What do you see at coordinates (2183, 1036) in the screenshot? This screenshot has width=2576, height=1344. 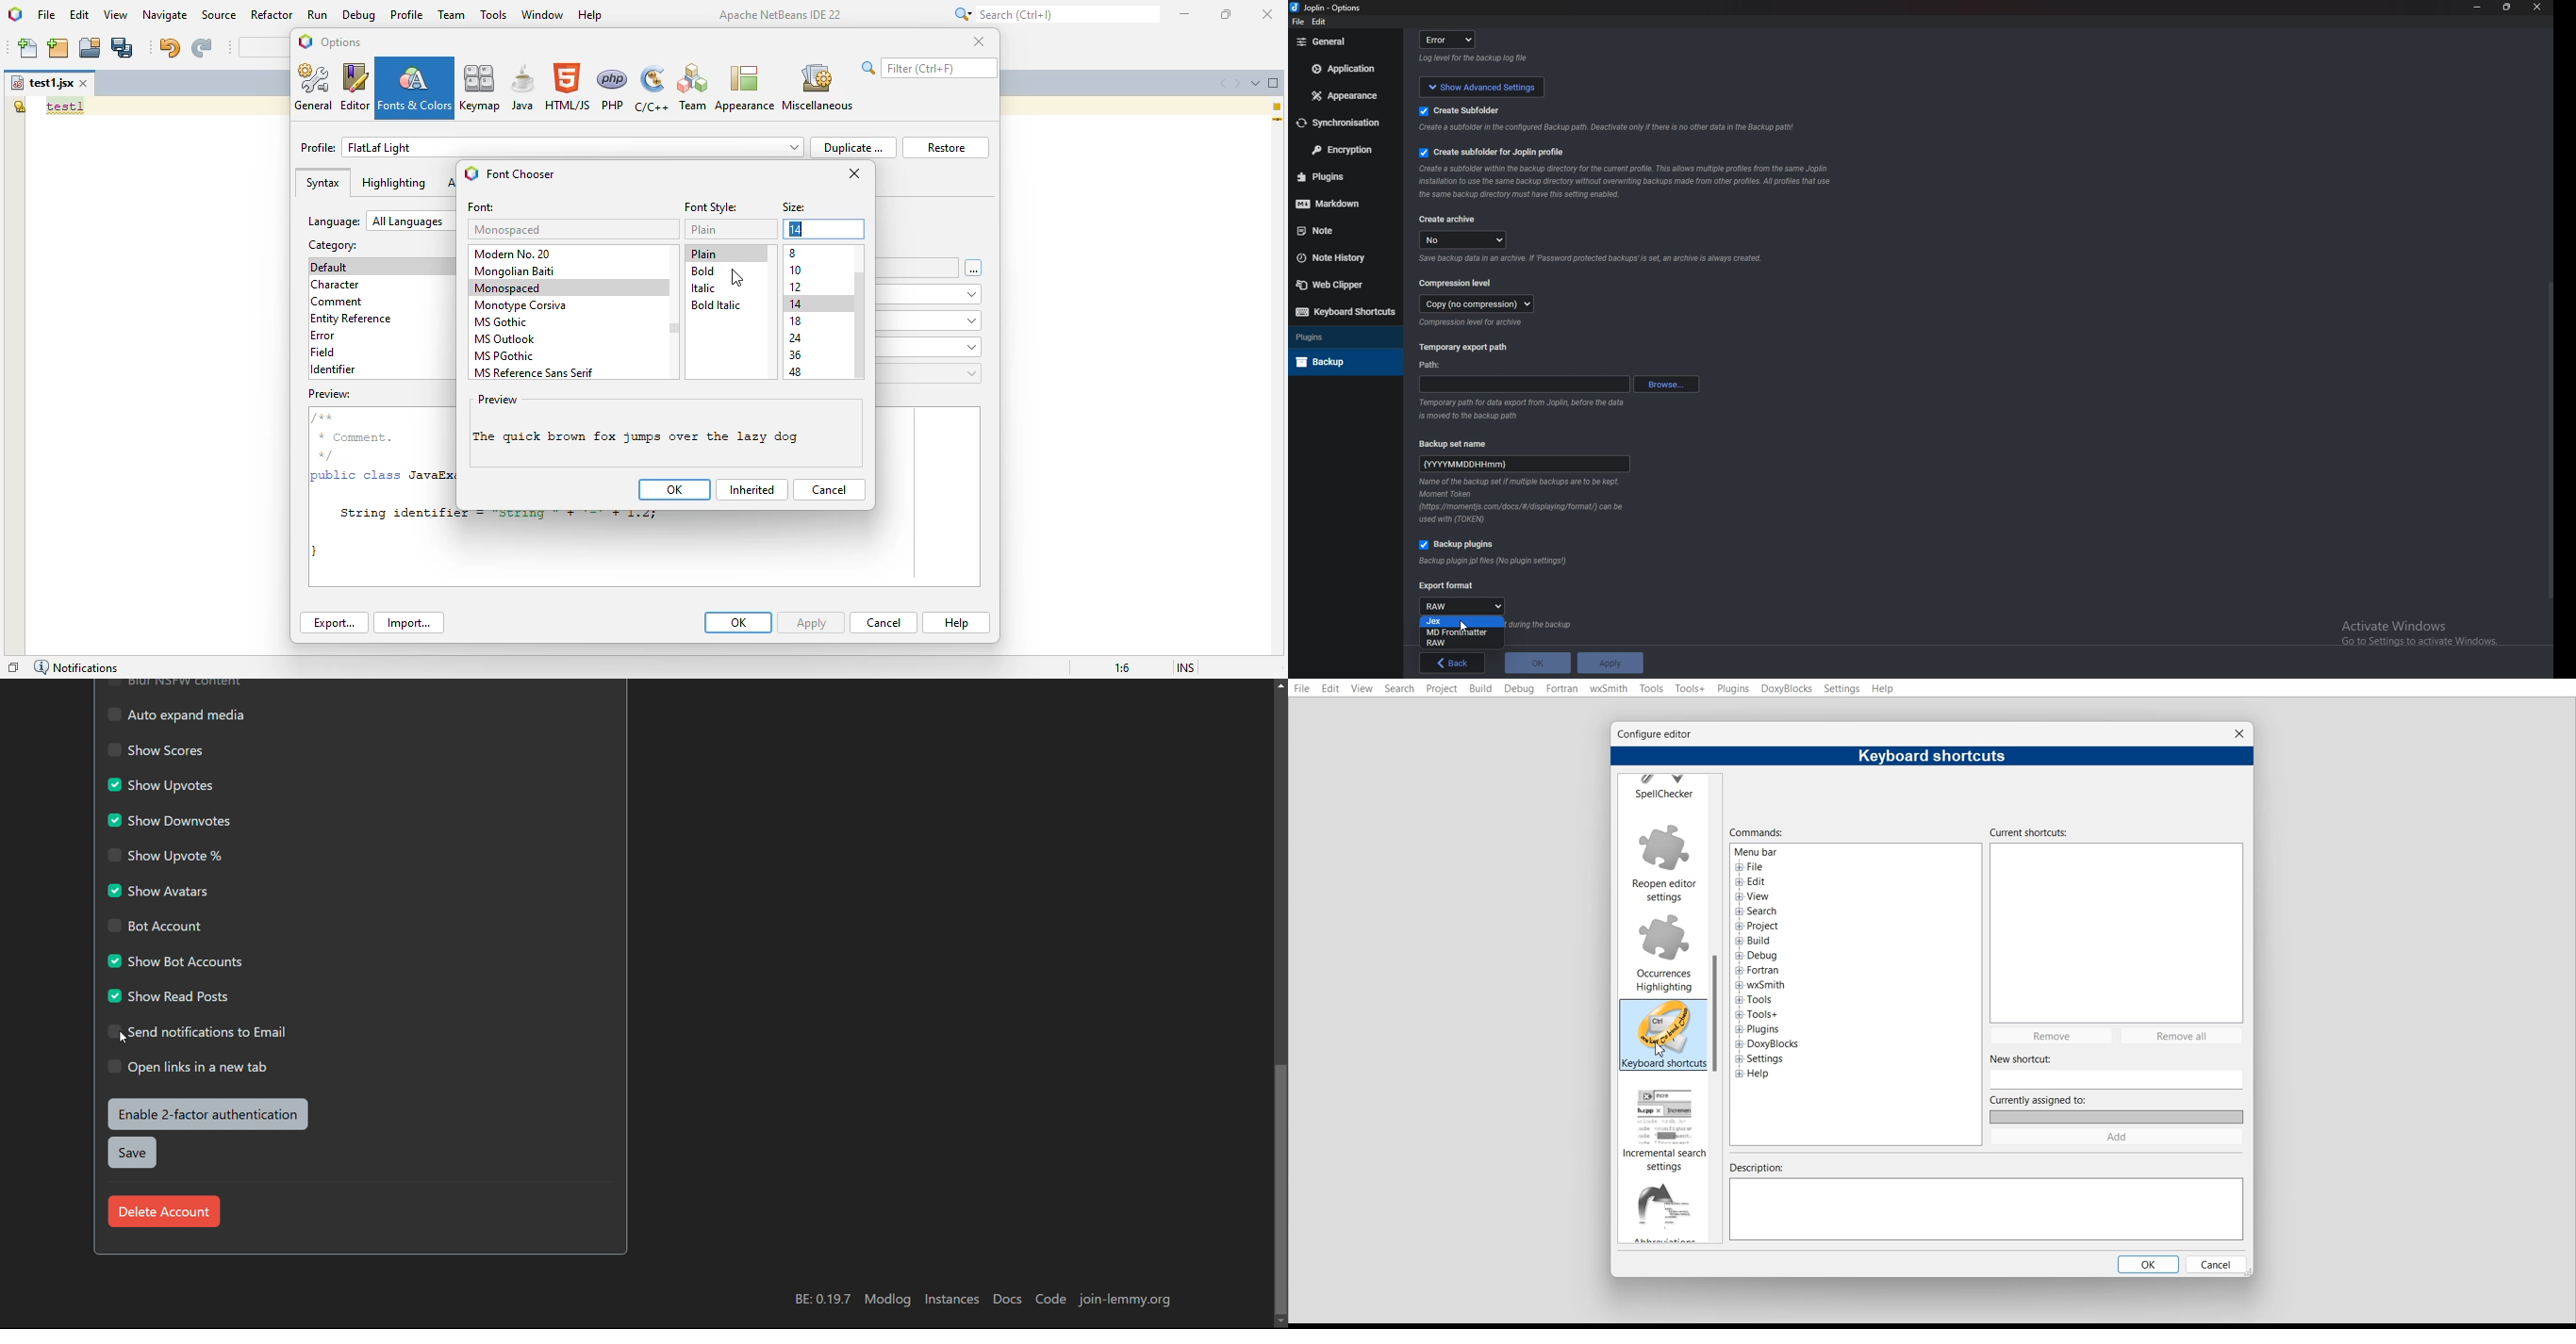 I see `Remove all` at bounding box center [2183, 1036].